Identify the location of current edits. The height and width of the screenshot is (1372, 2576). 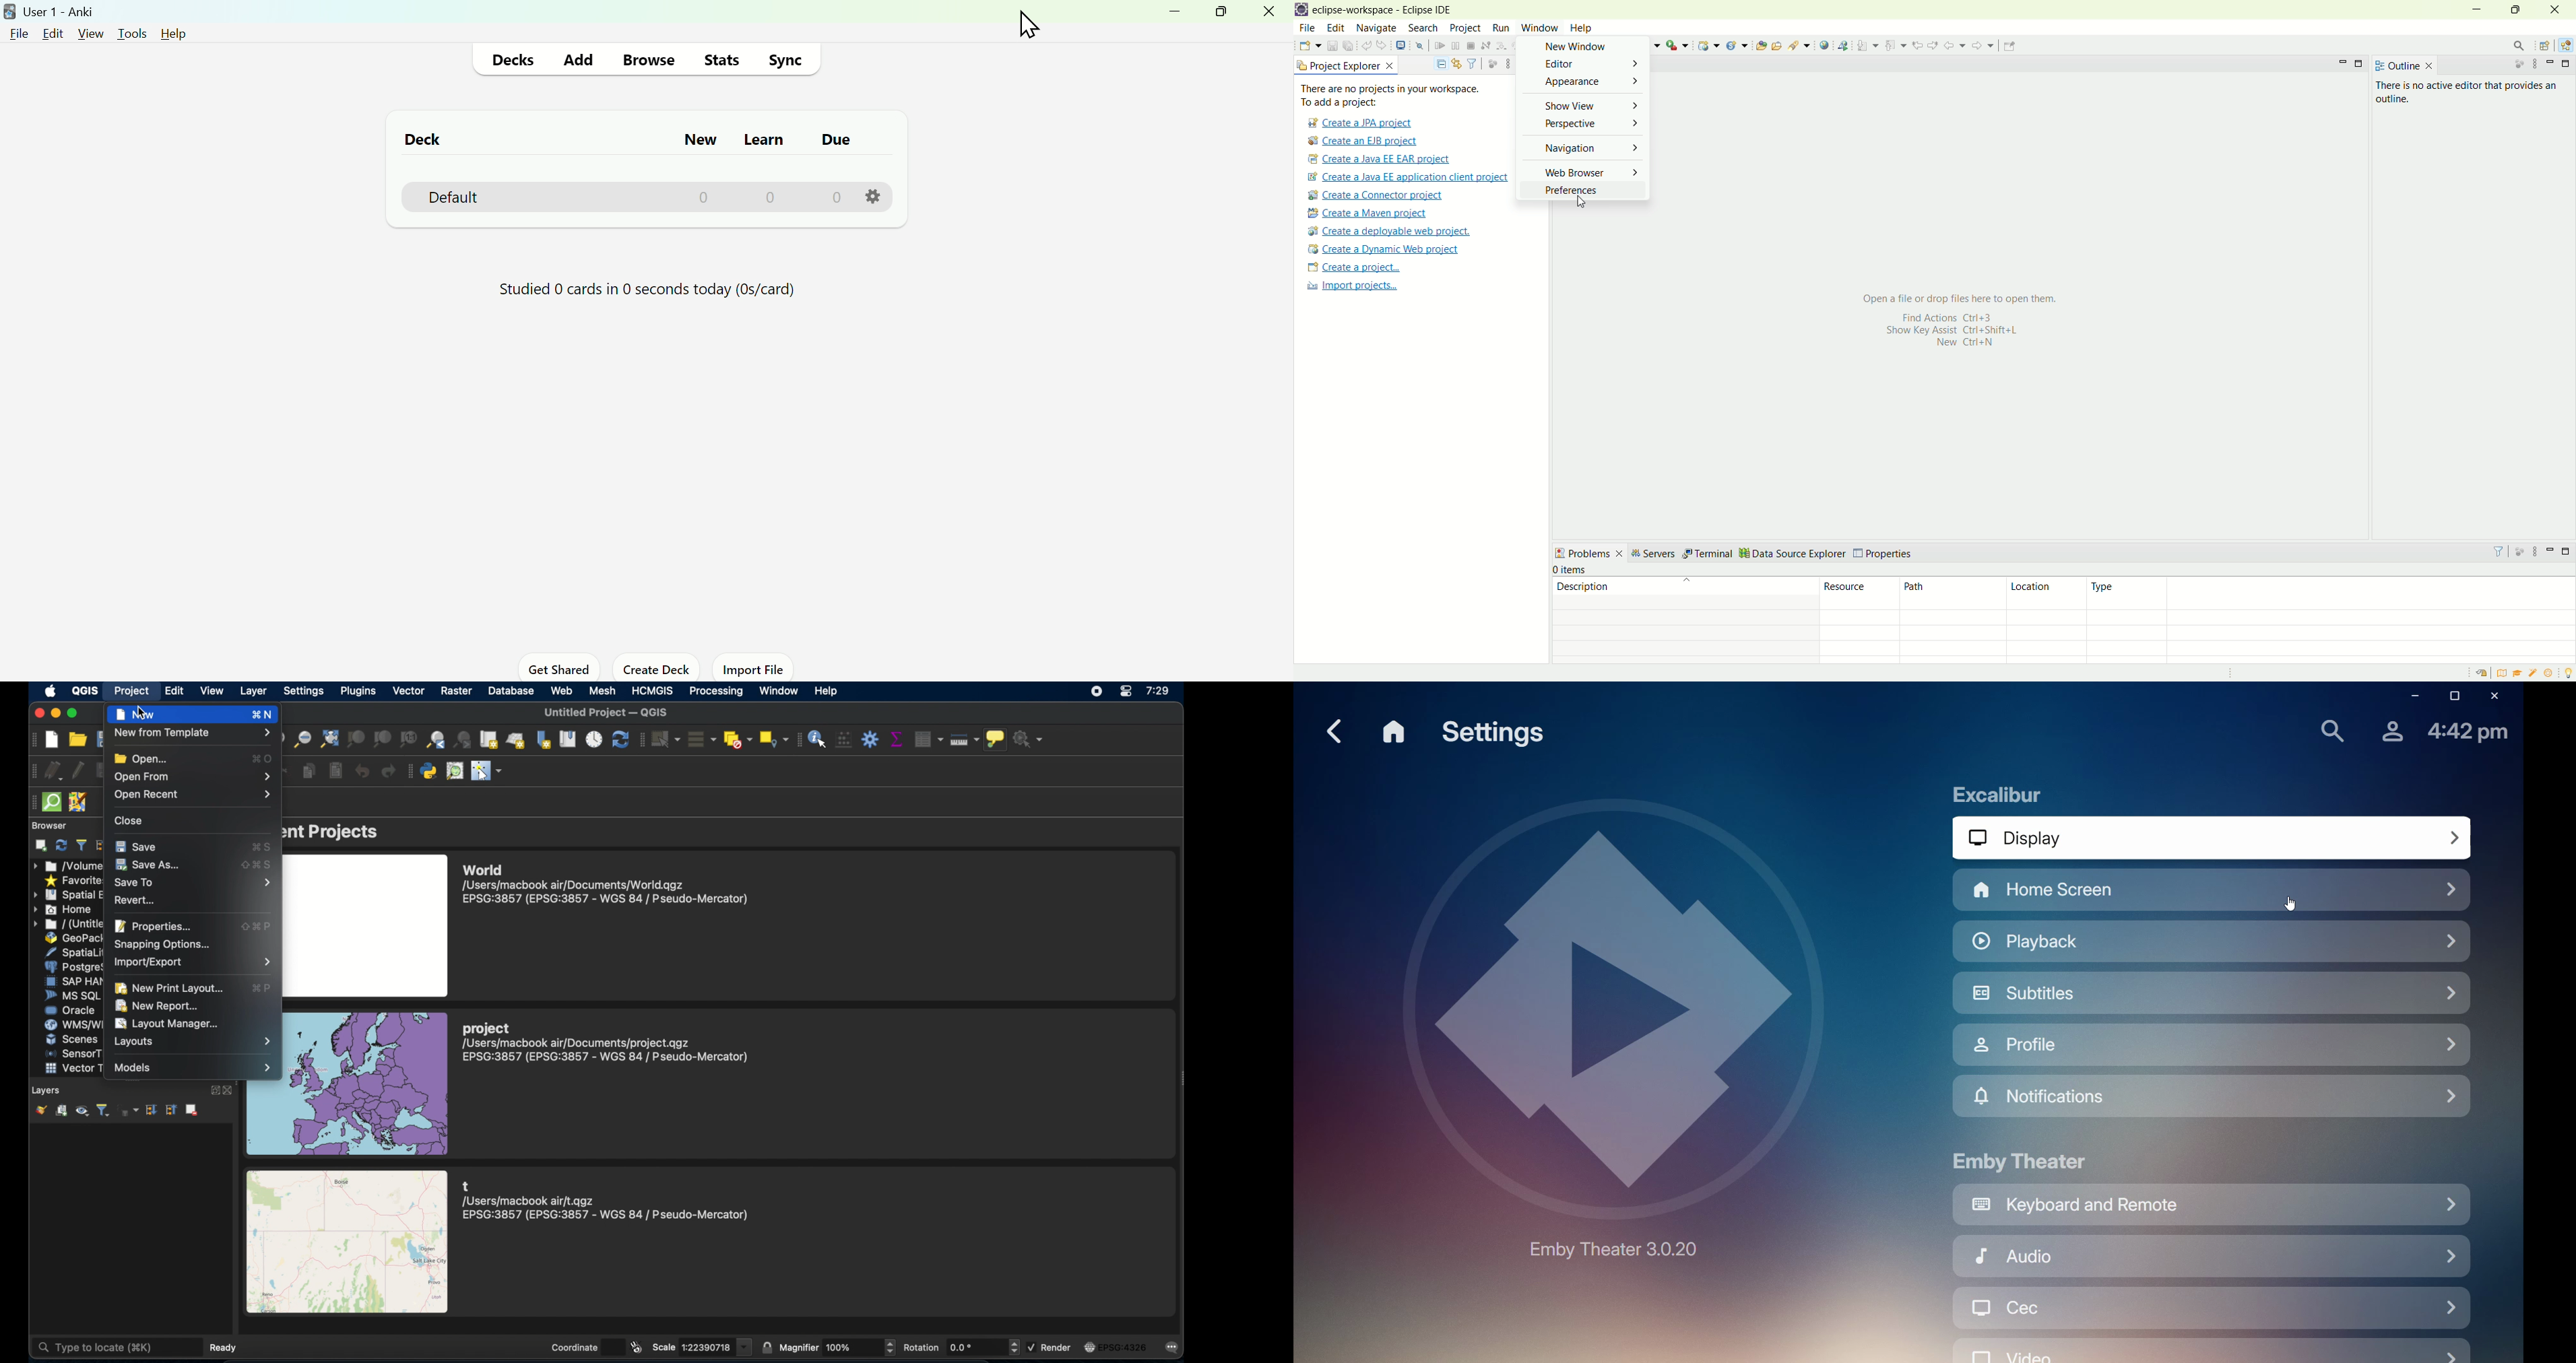
(55, 771).